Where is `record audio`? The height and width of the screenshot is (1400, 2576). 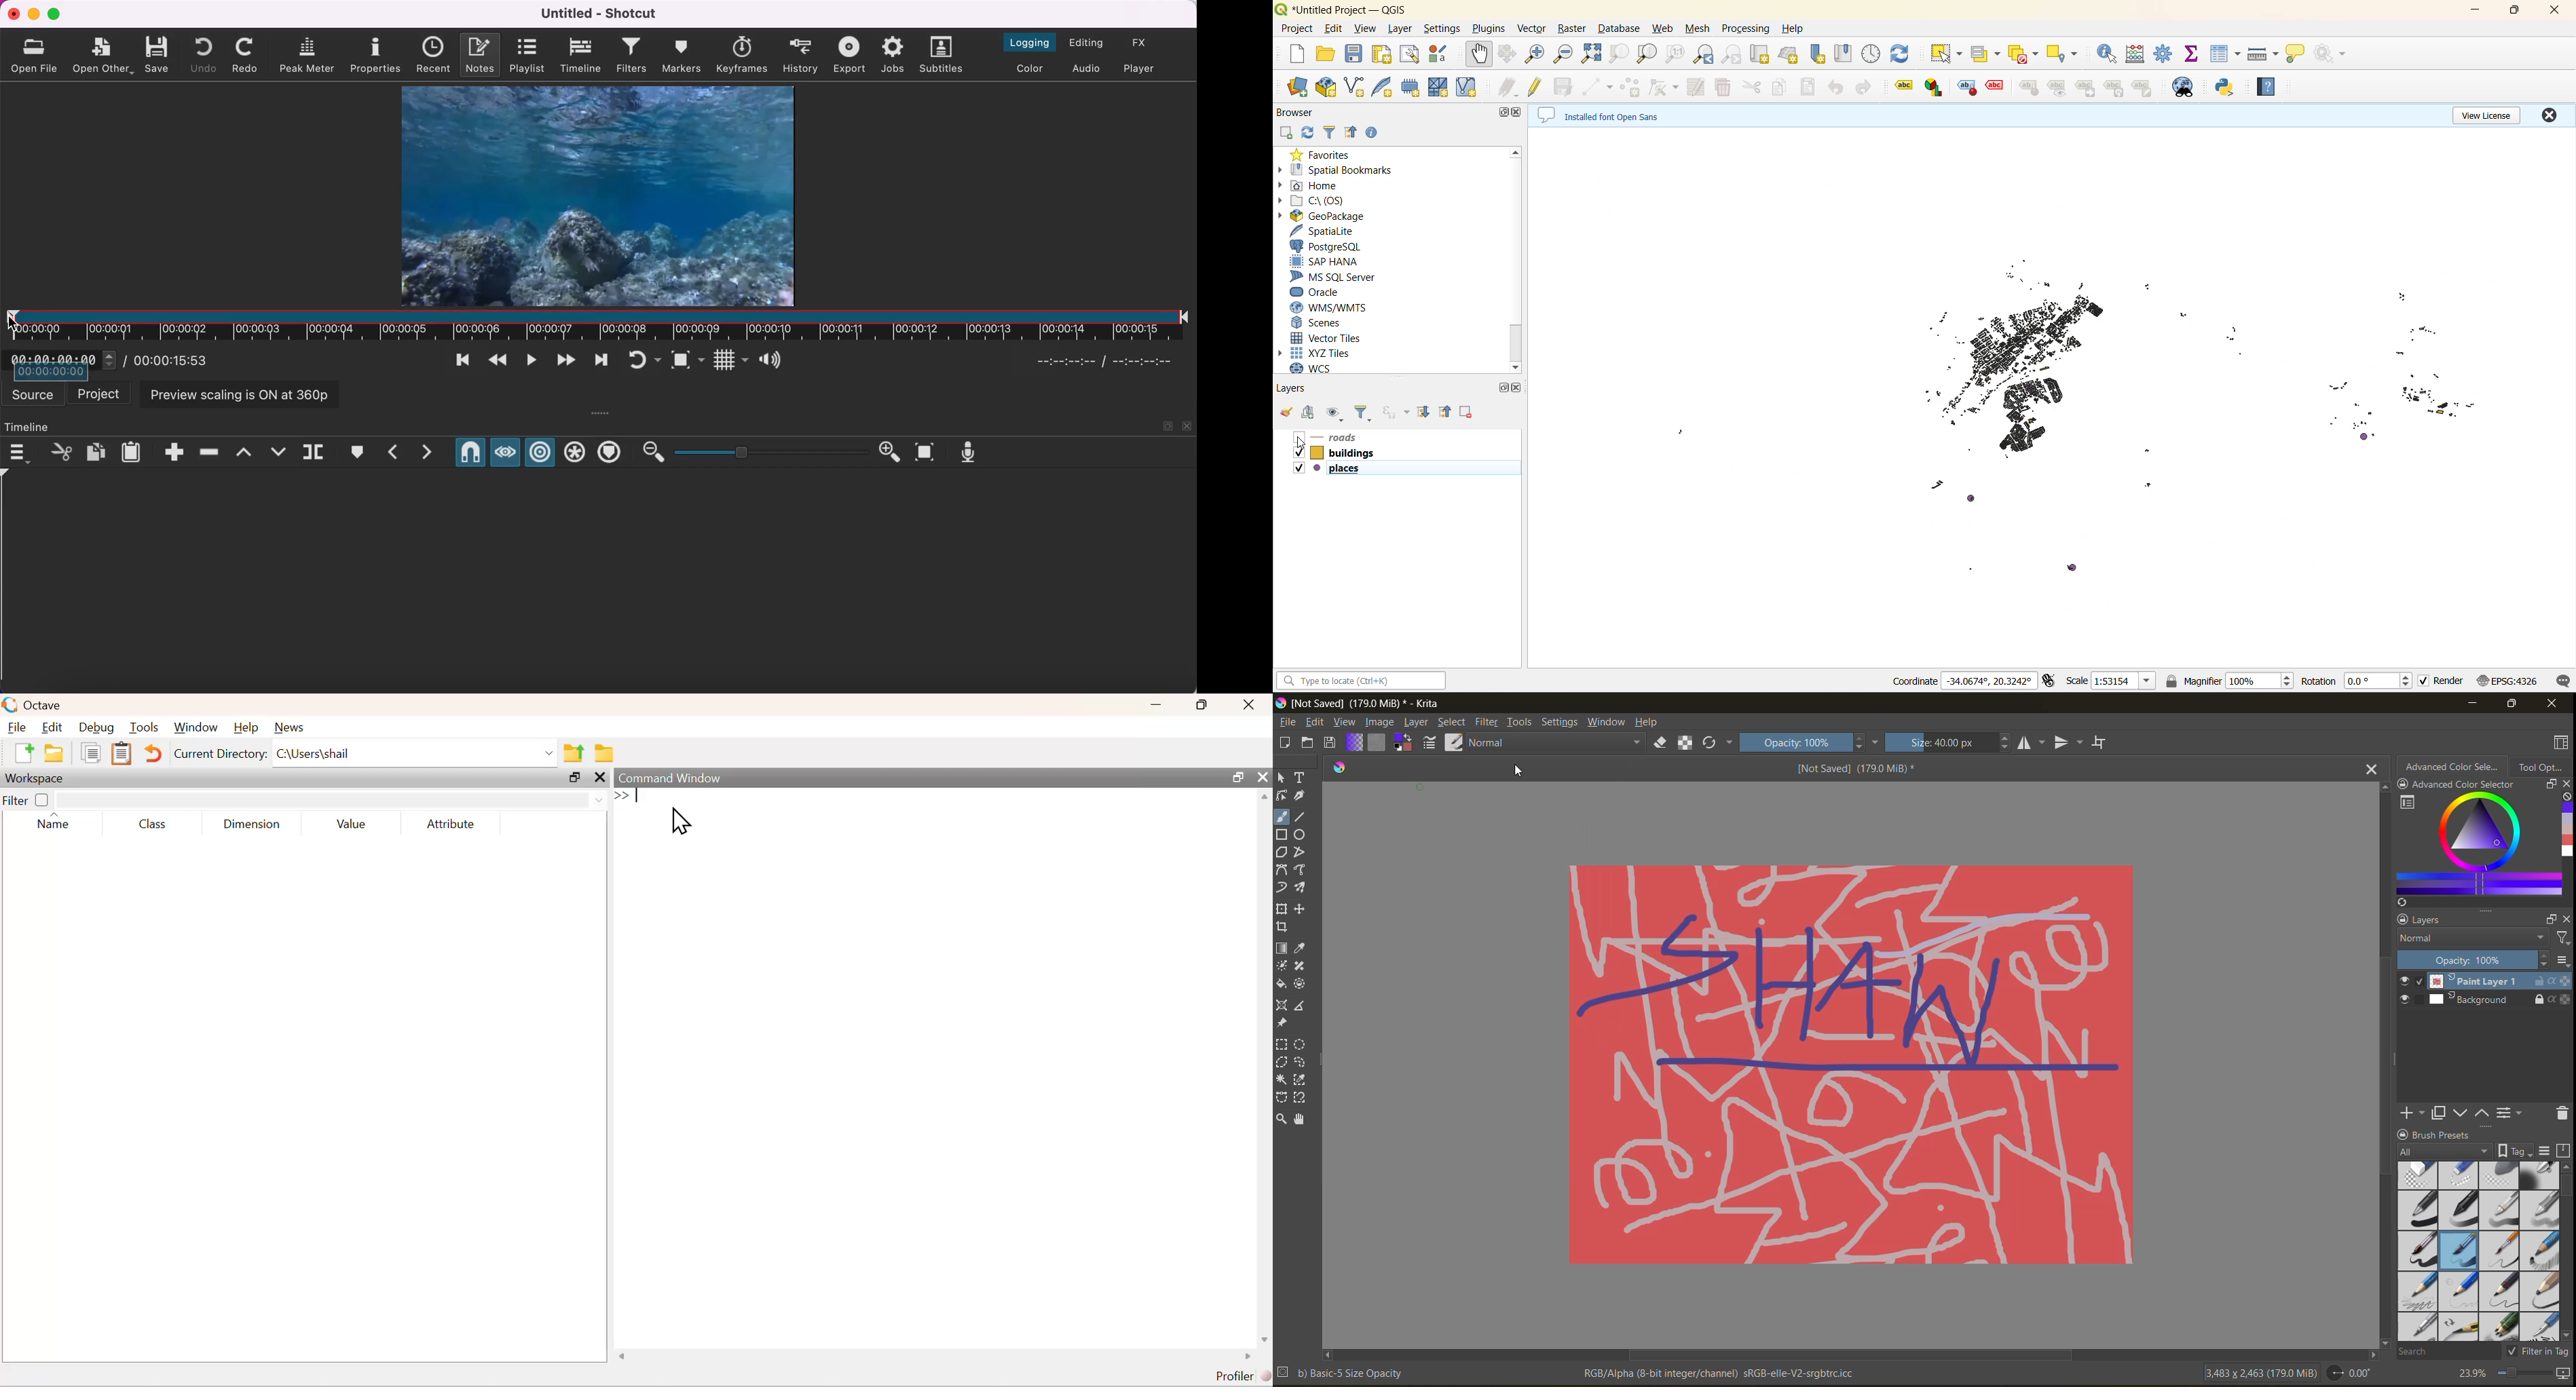
record audio is located at coordinates (973, 453).